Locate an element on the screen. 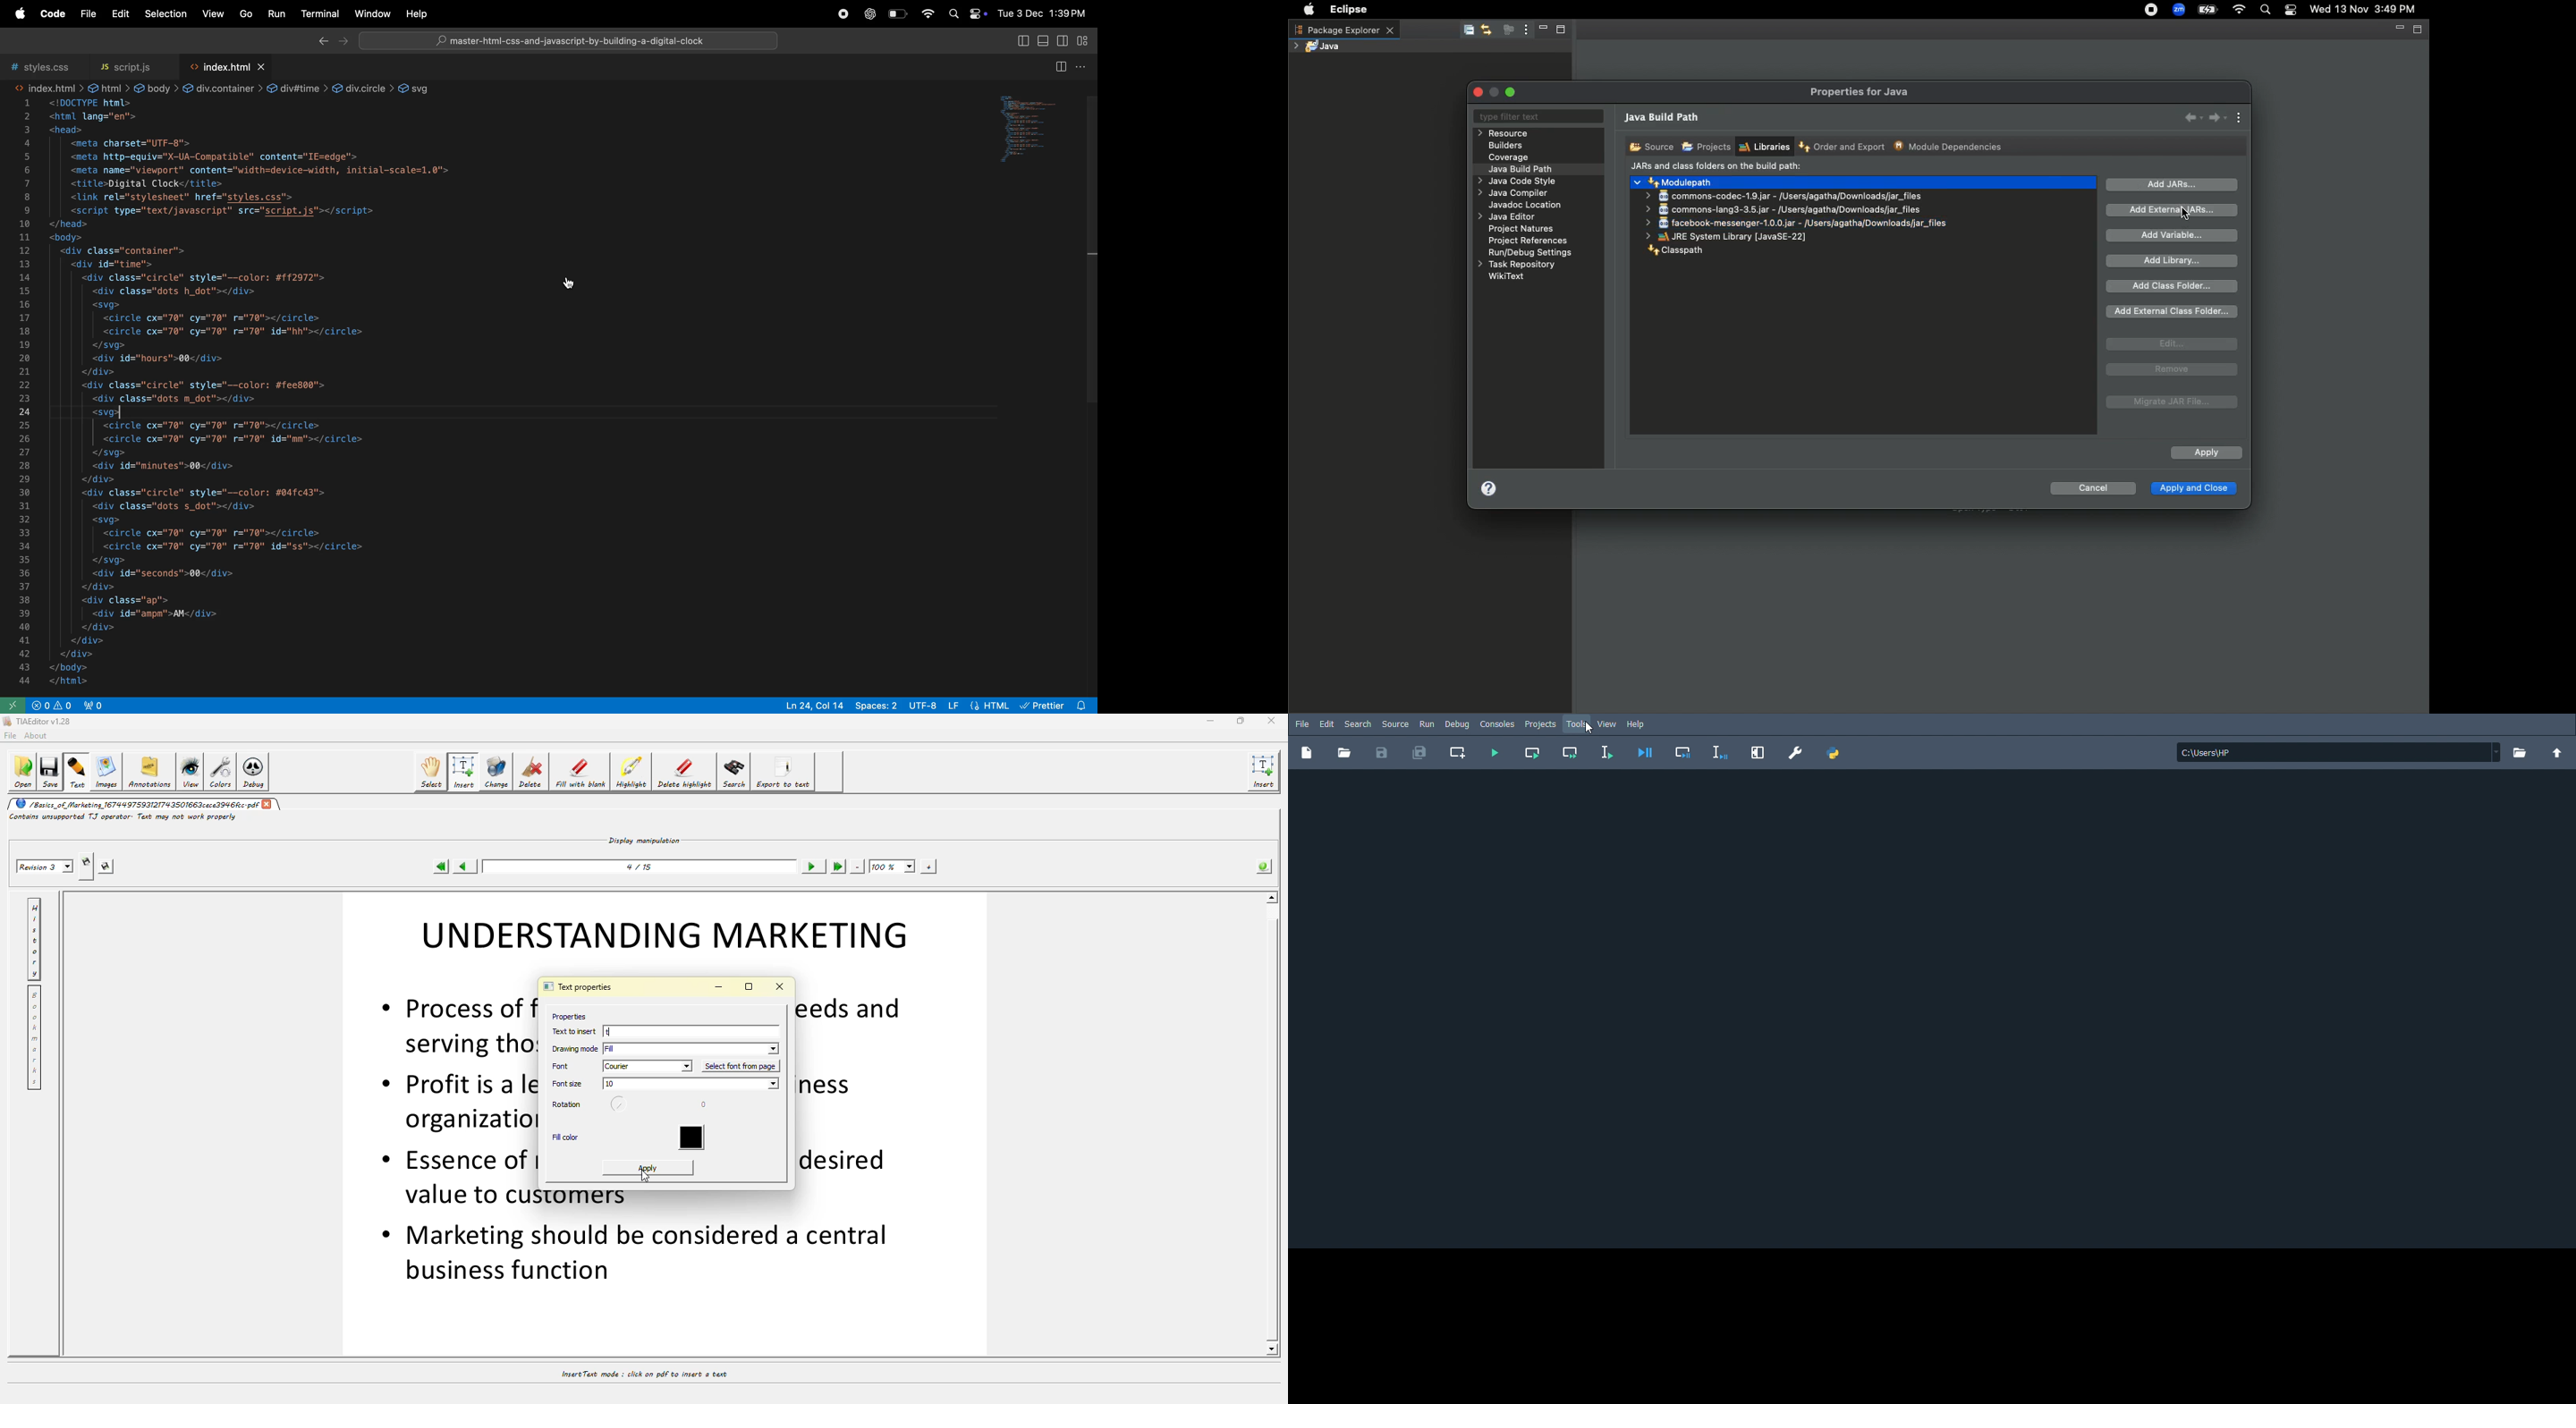  window is located at coordinates (371, 14).